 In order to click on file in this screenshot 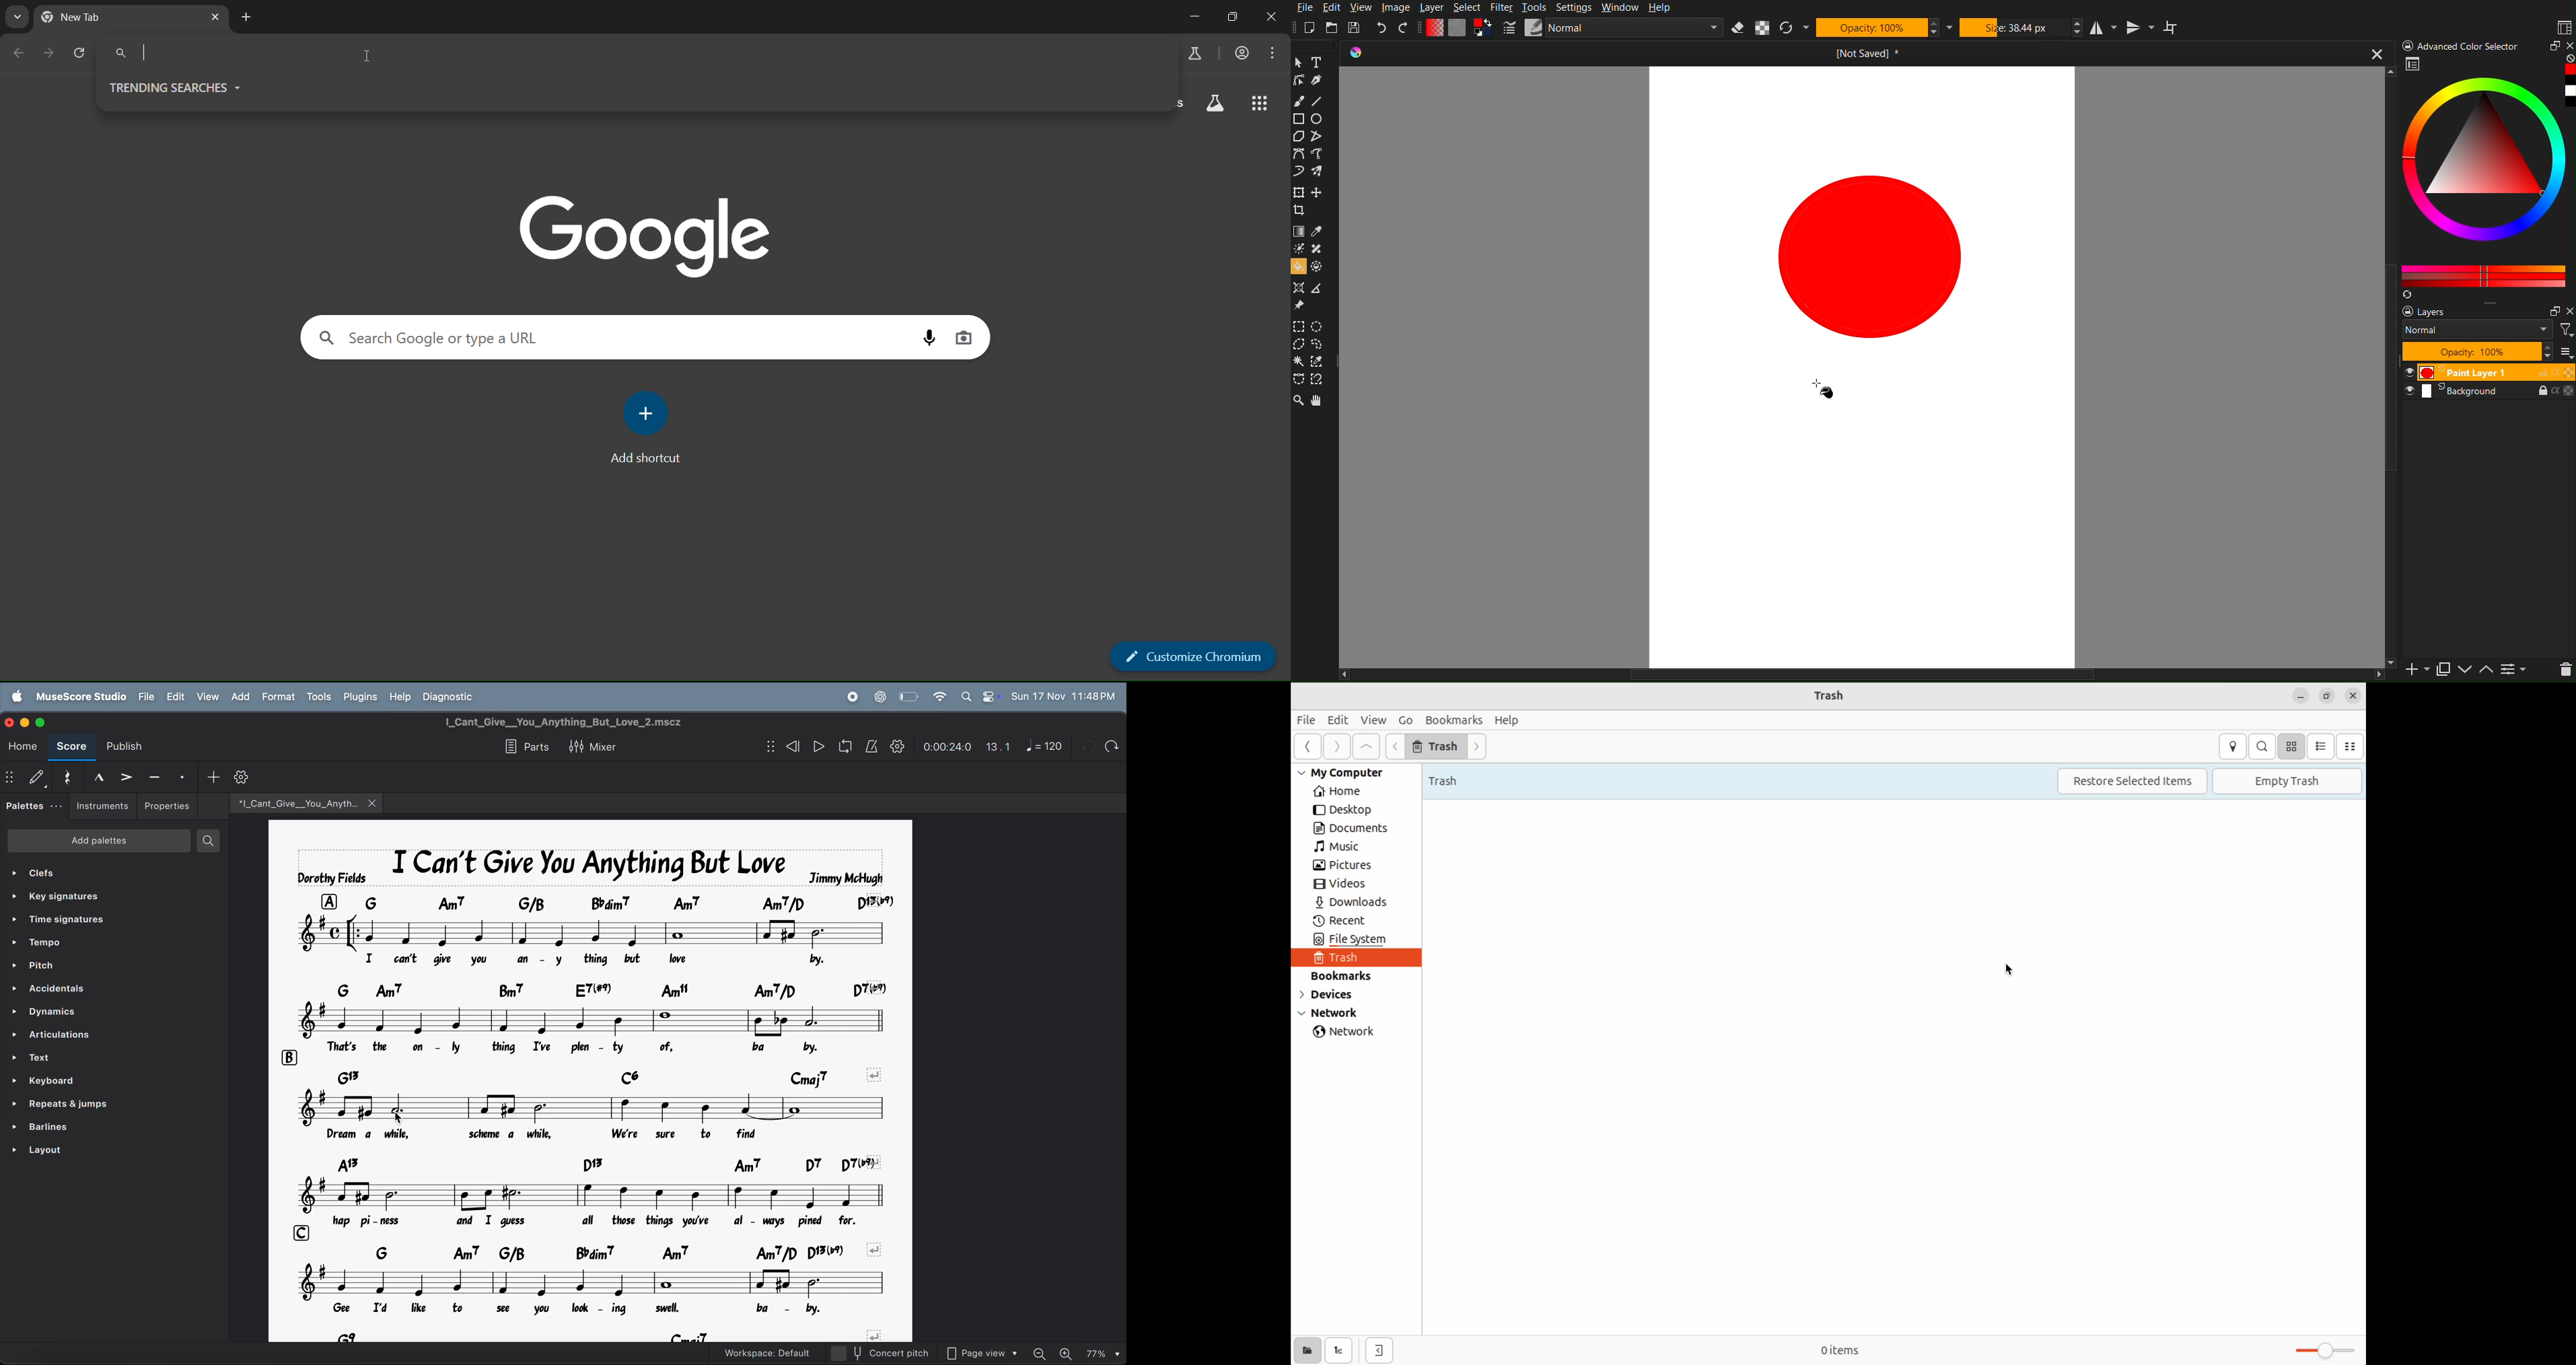, I will do `click(148, 697)`.